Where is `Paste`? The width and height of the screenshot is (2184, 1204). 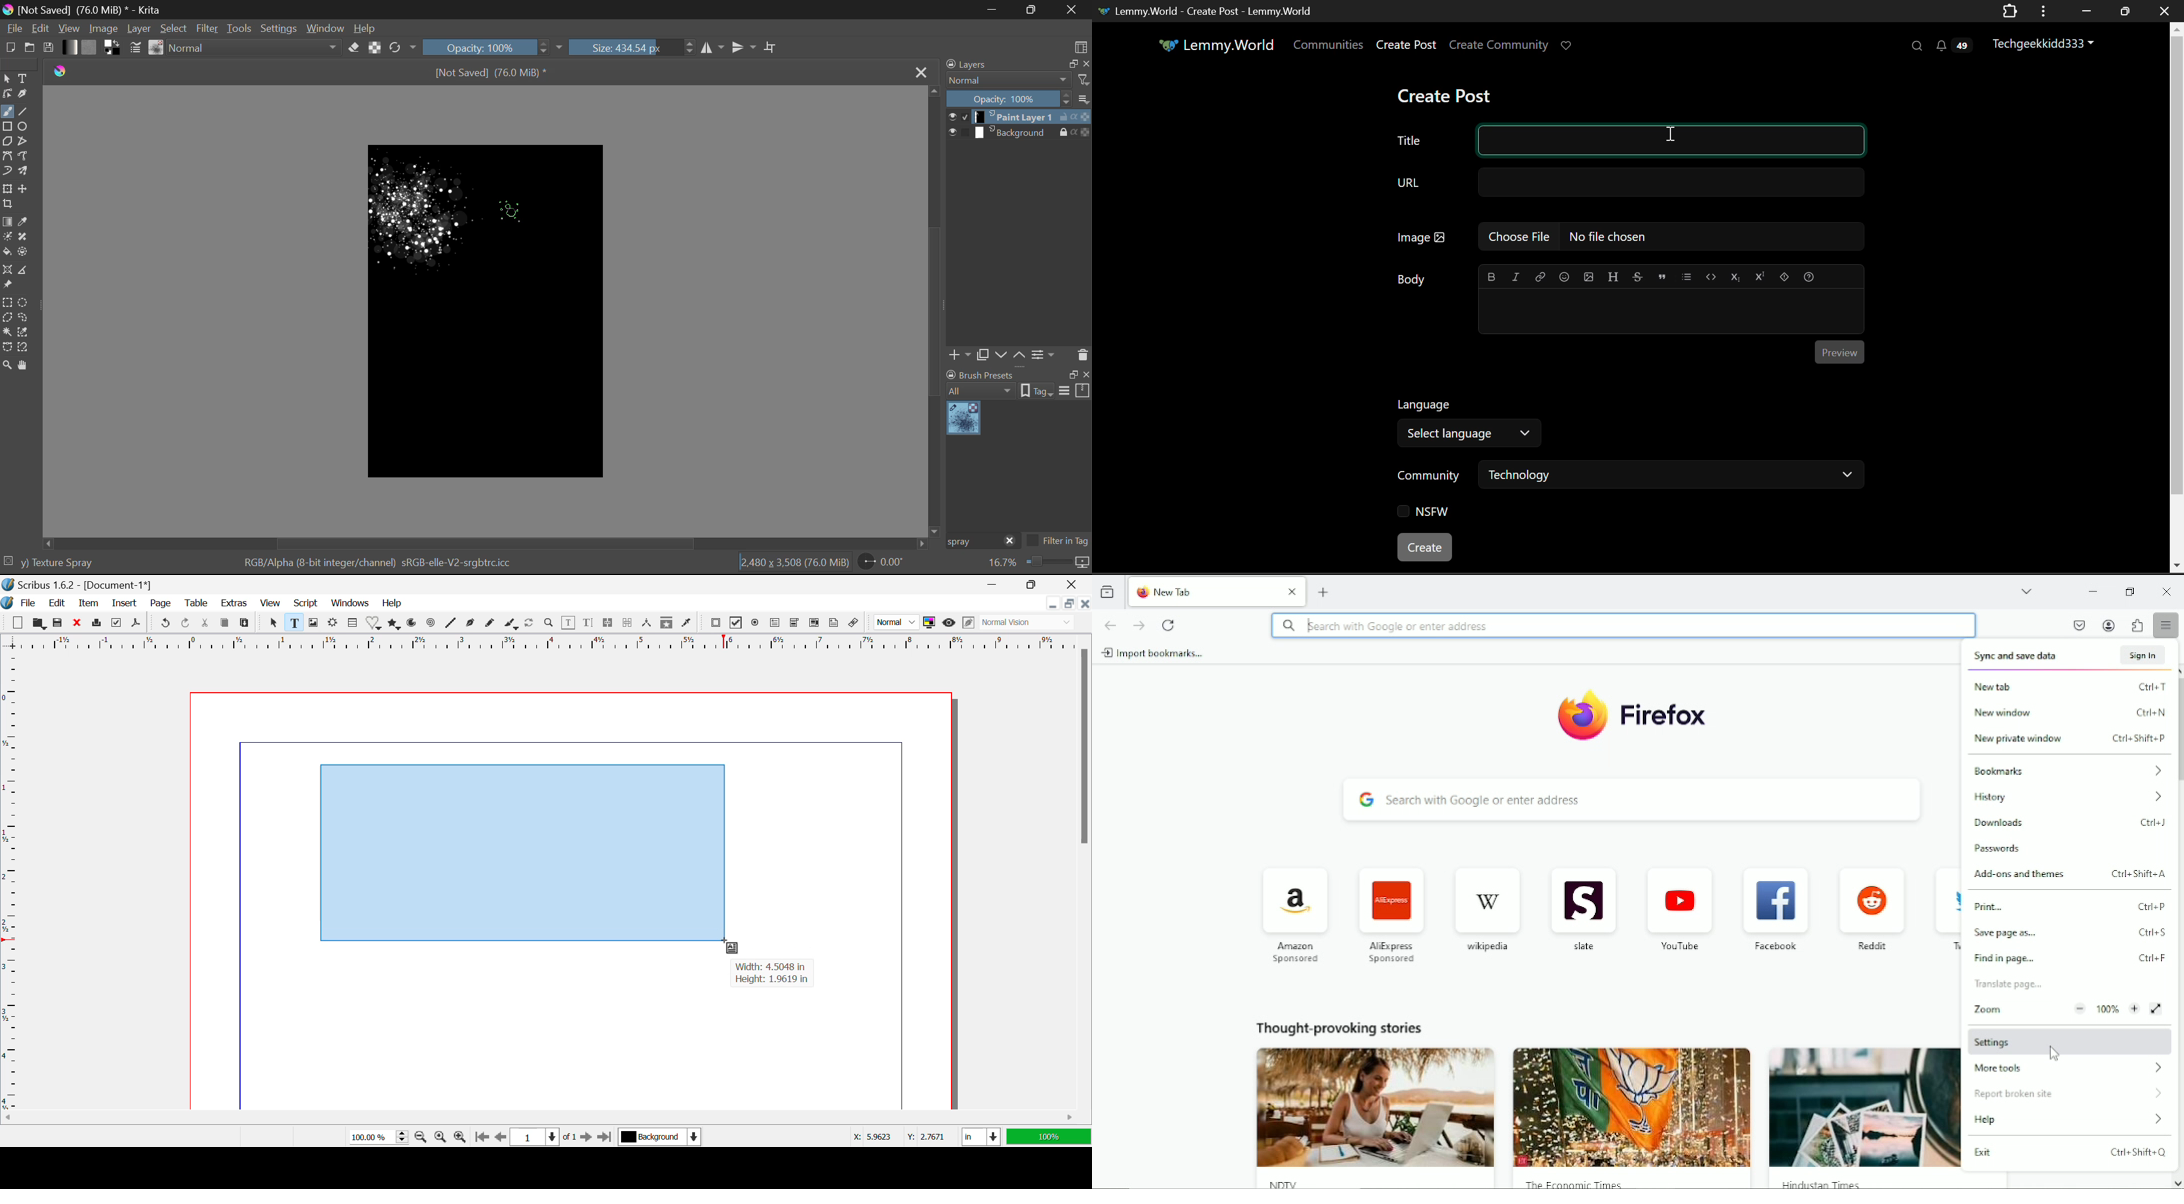
Paste is located at coordinates (245, 624).